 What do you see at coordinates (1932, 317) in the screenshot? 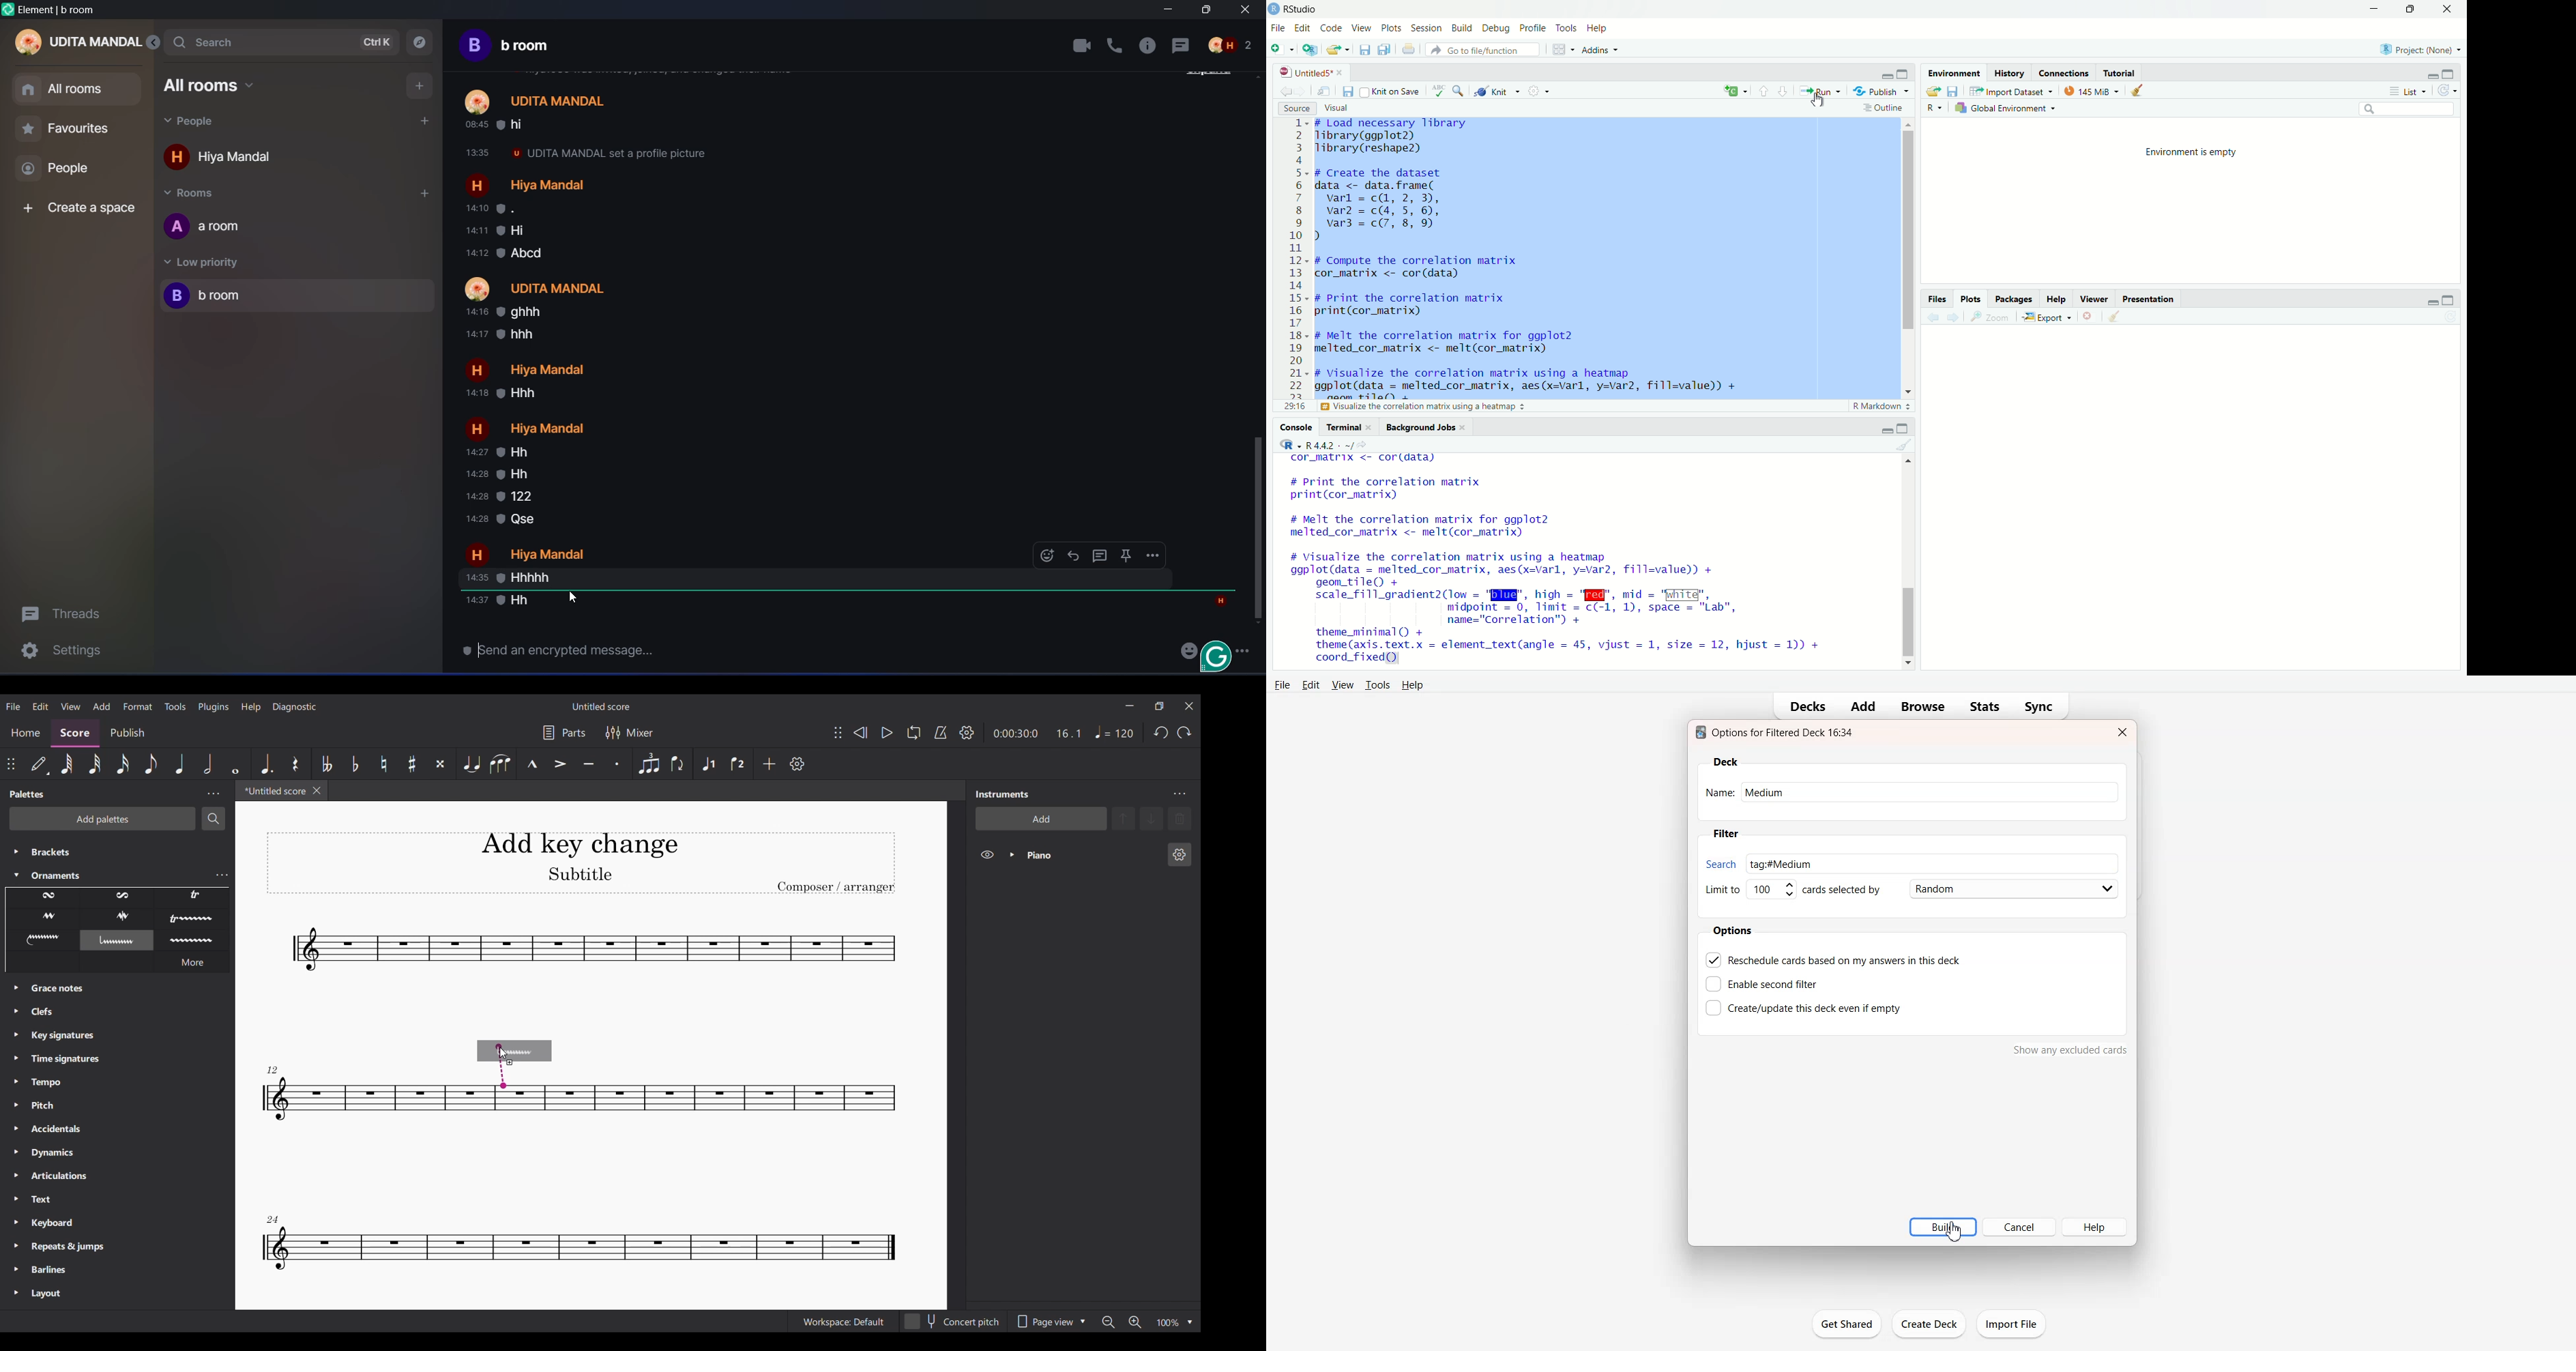
I see `previous plot` at bounding box center [1932, 317].